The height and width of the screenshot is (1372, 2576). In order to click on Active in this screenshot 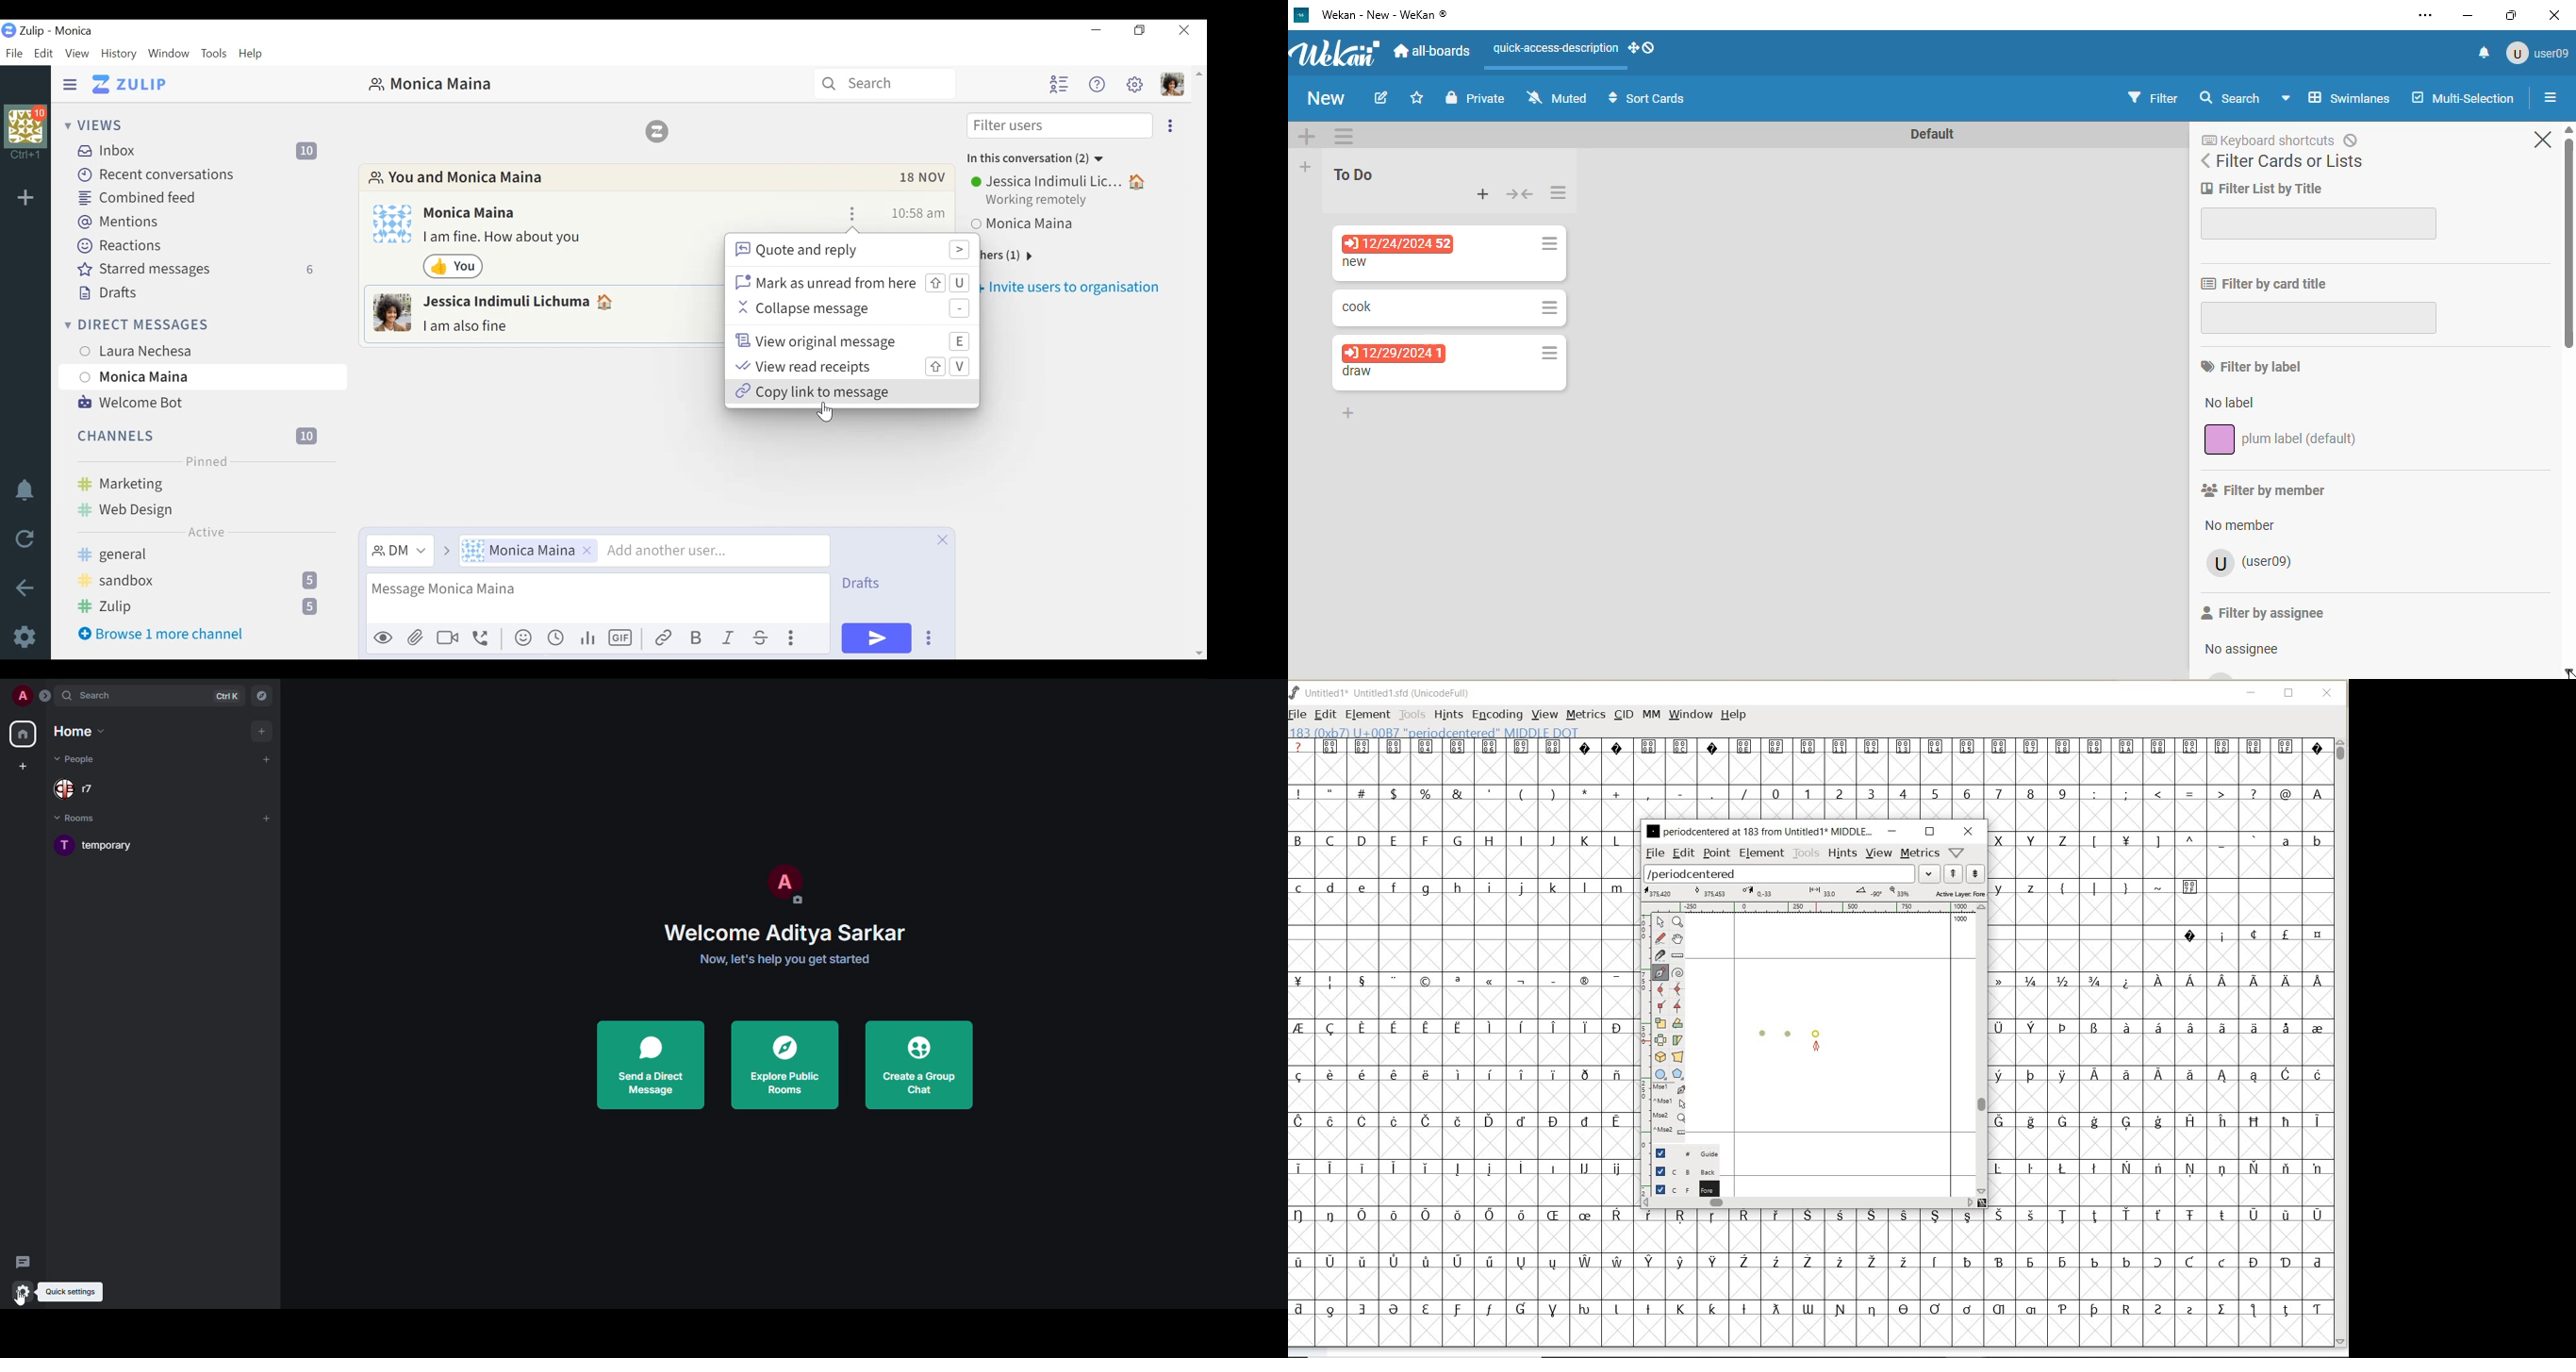, I will do `click(206, 532)`.